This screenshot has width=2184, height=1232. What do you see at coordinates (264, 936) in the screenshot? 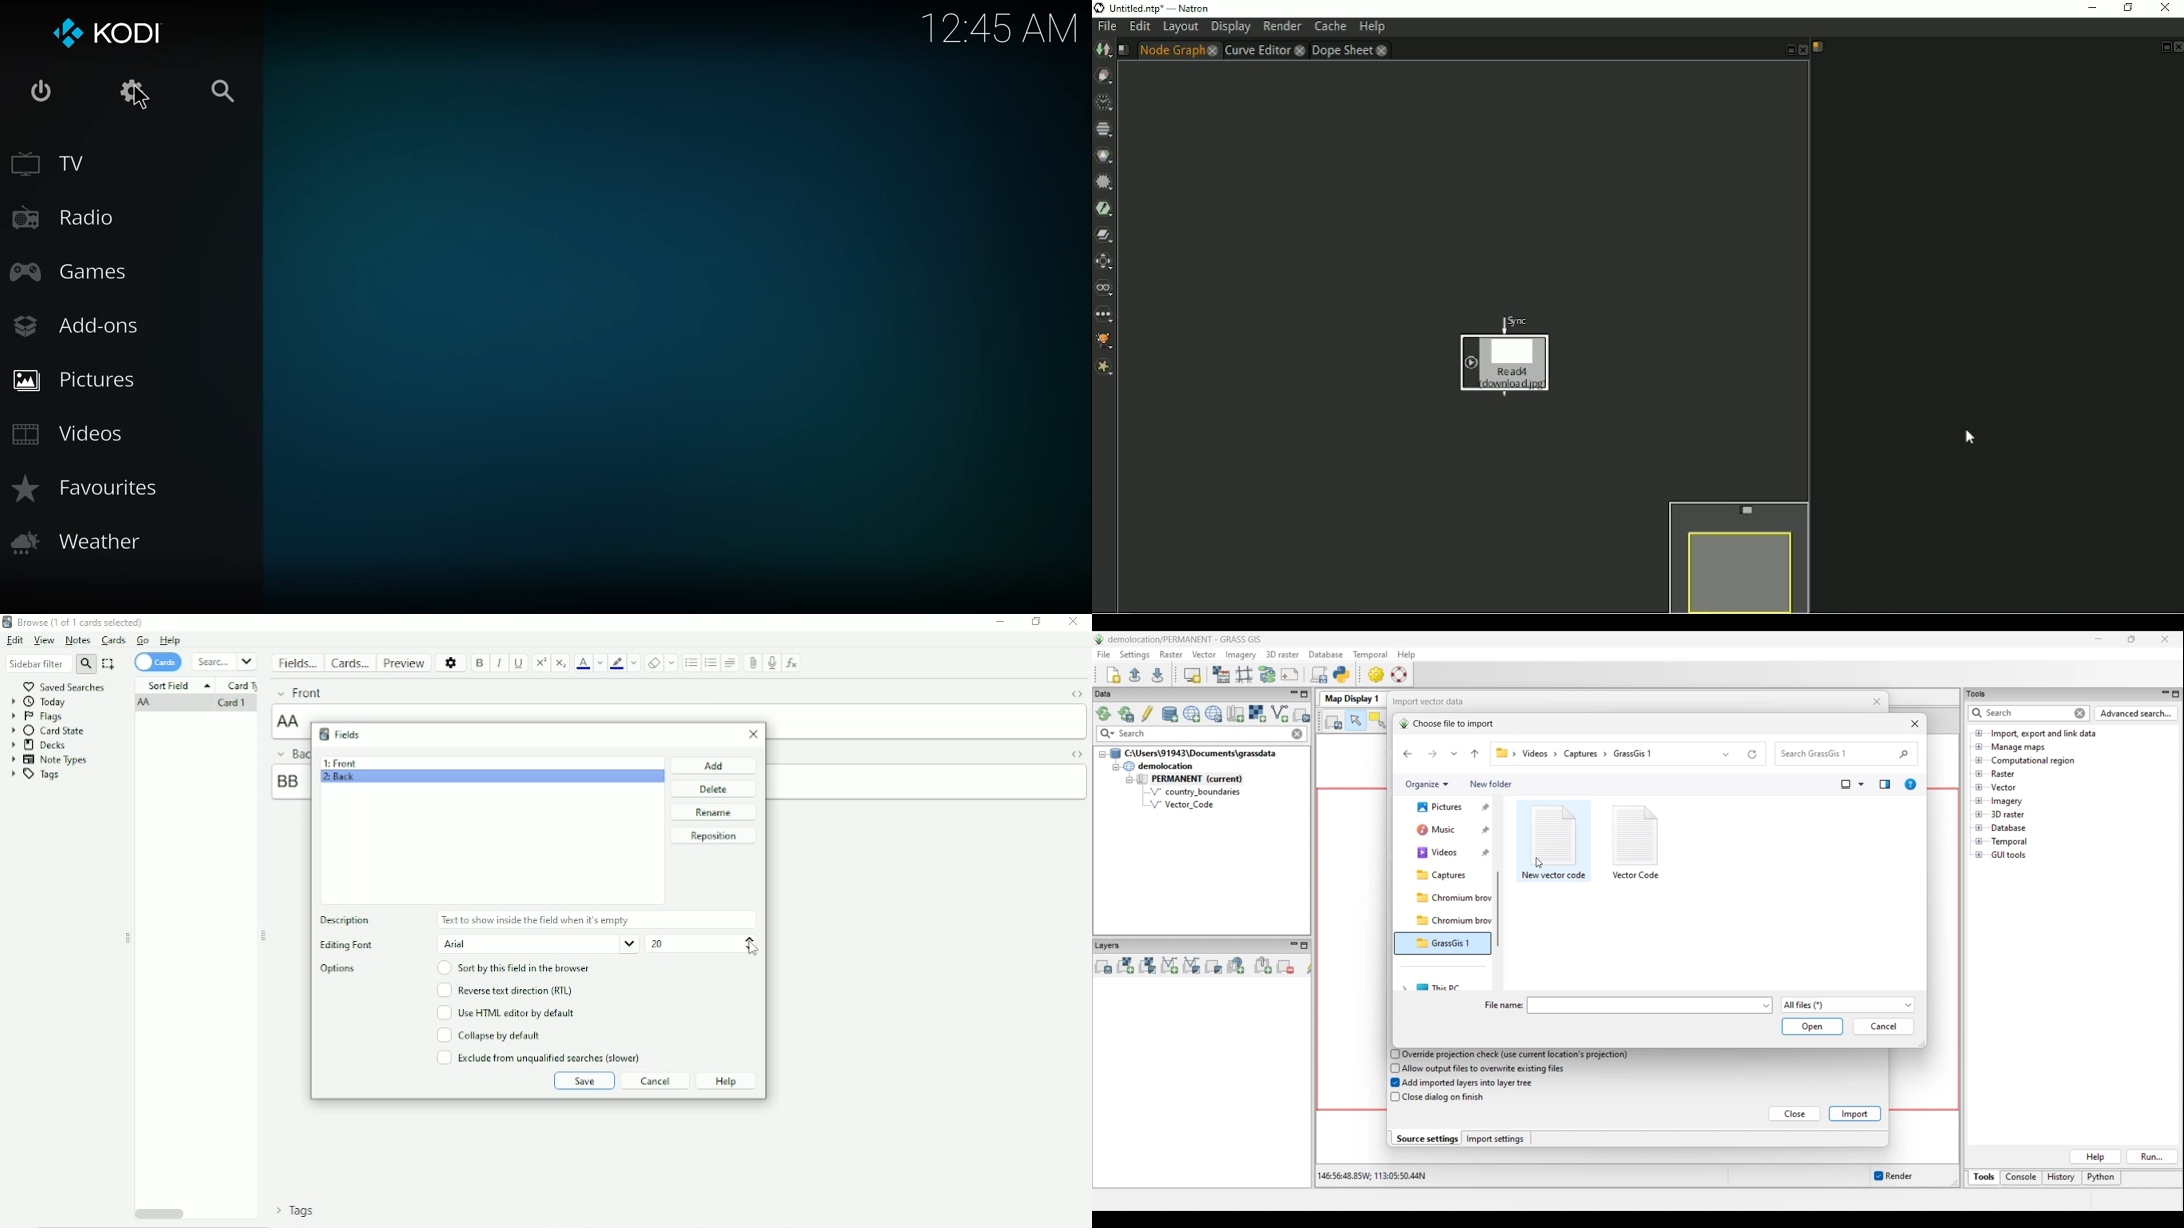
I see `Resize` at bounding box center [264, 936].